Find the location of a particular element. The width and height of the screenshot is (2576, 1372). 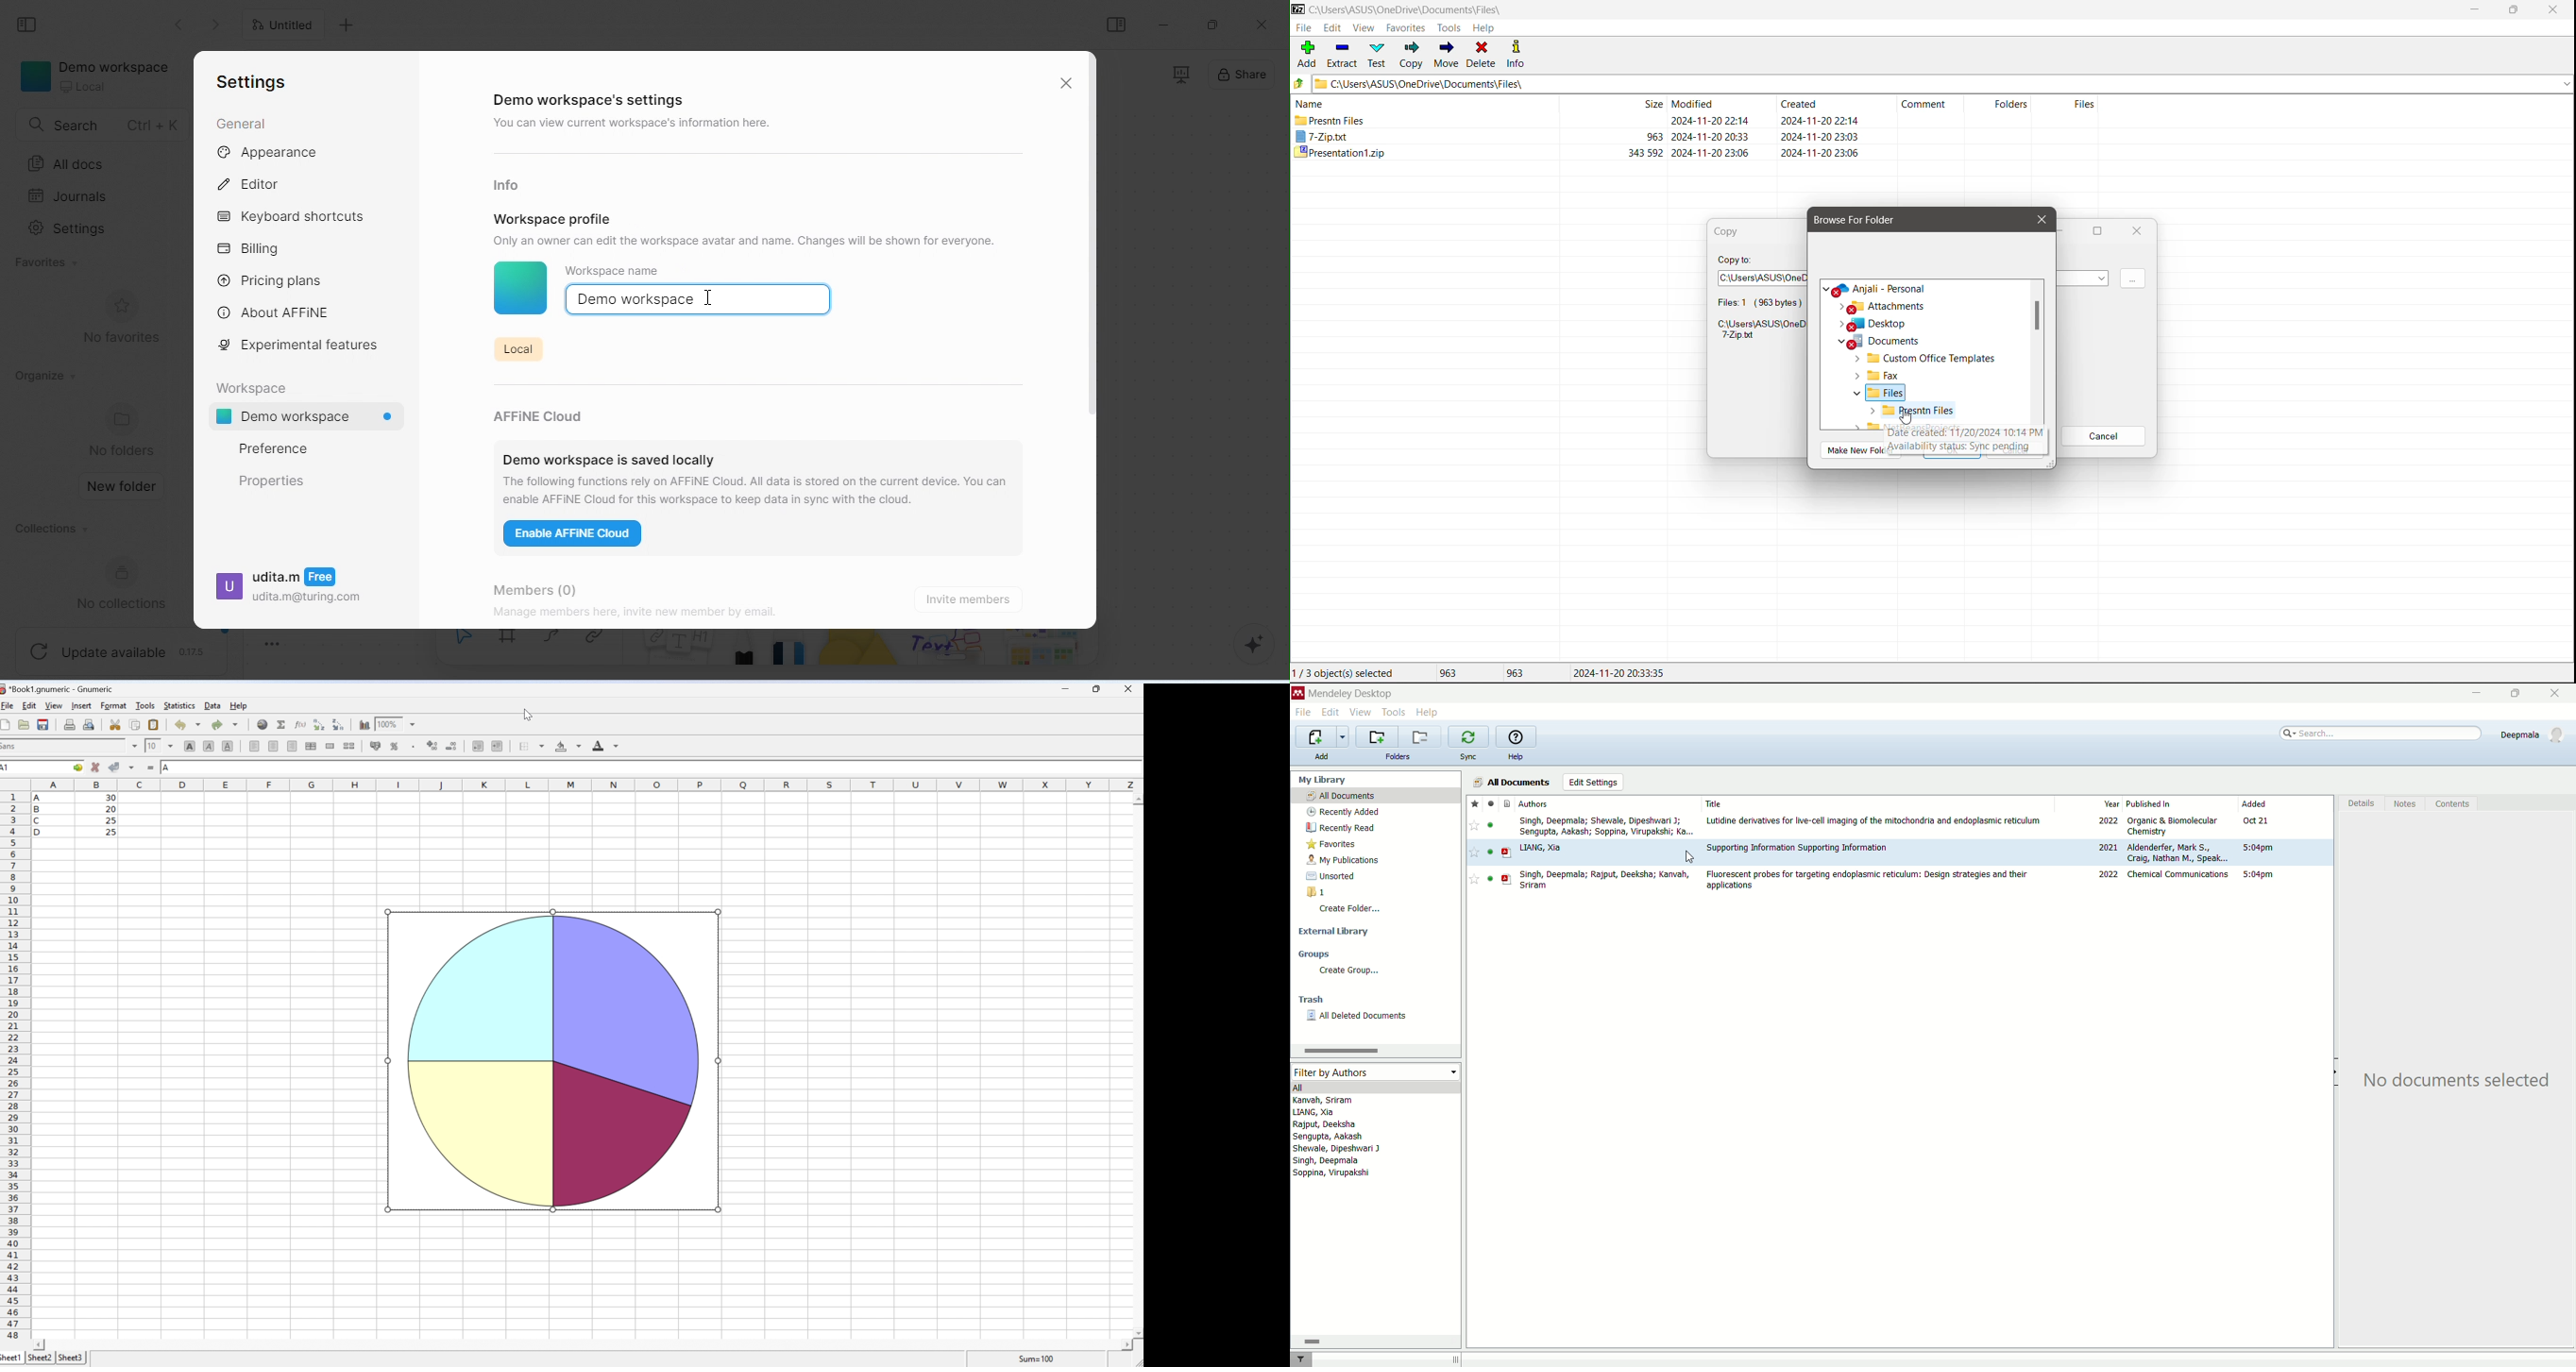

mendeley desktop is located at coordinates (1350, 694).